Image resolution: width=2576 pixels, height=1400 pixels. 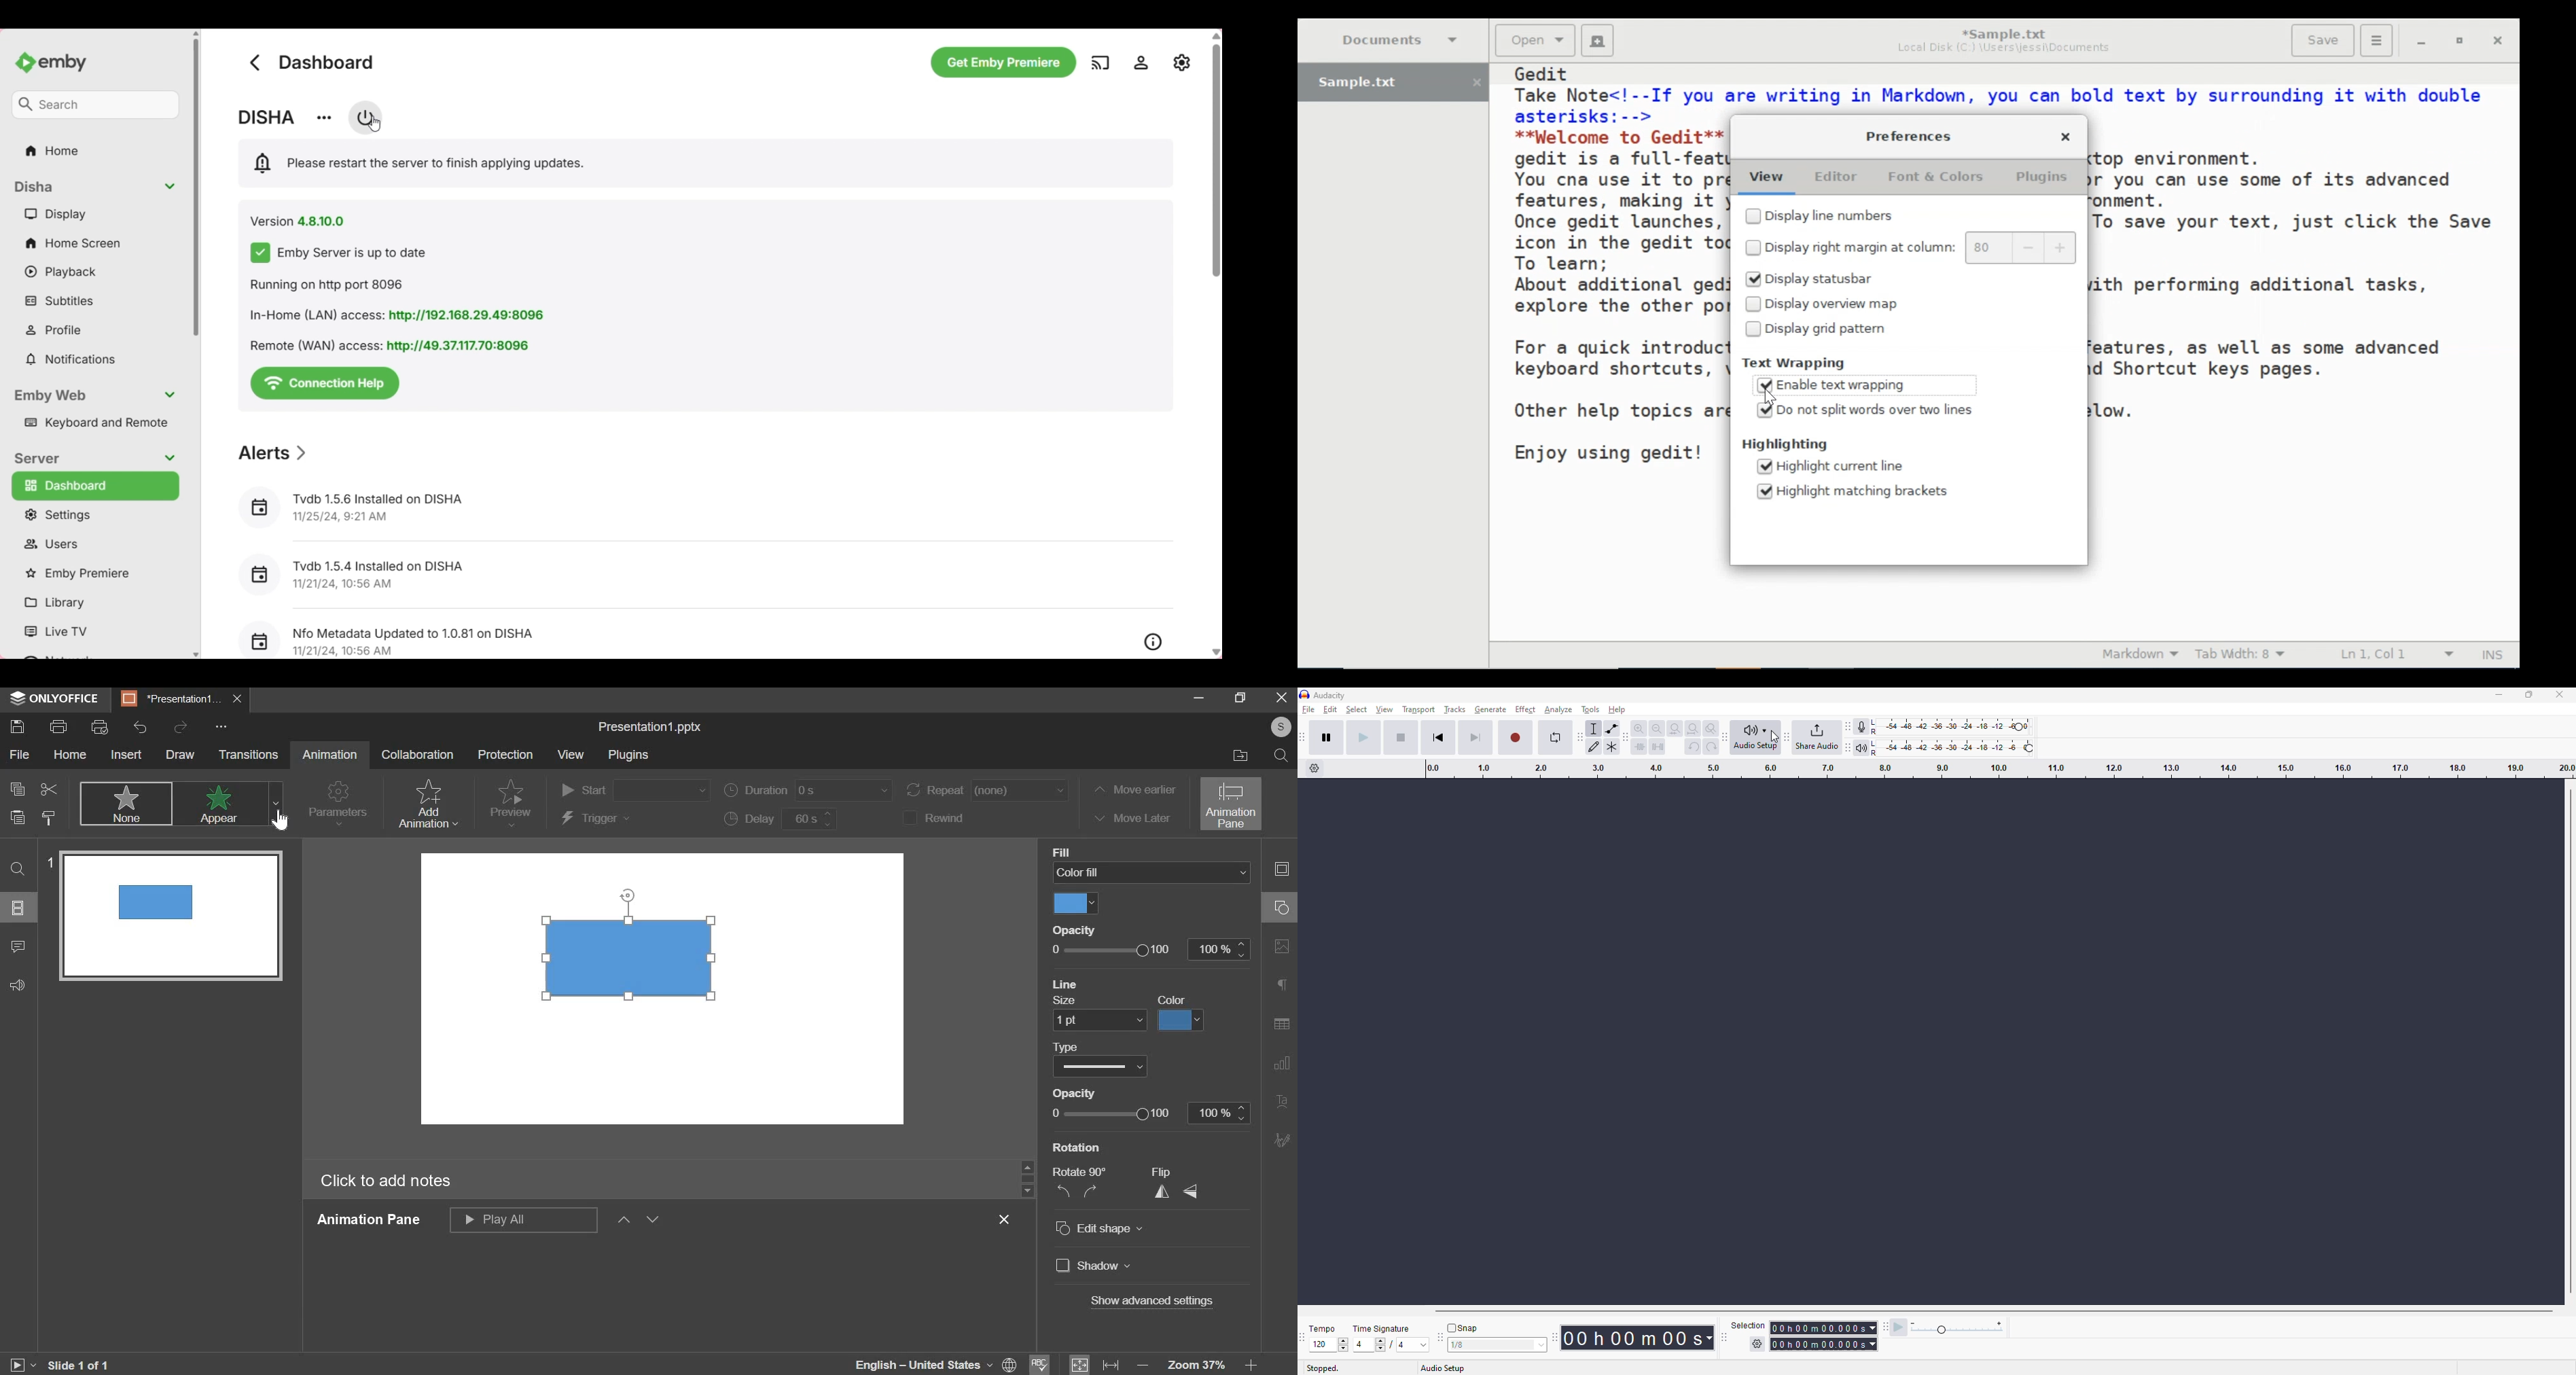 What do you see at coordinates (1823, 305) in the screenshot?
I see `(un)select Display overview map` at bounding box center [1823, 305].